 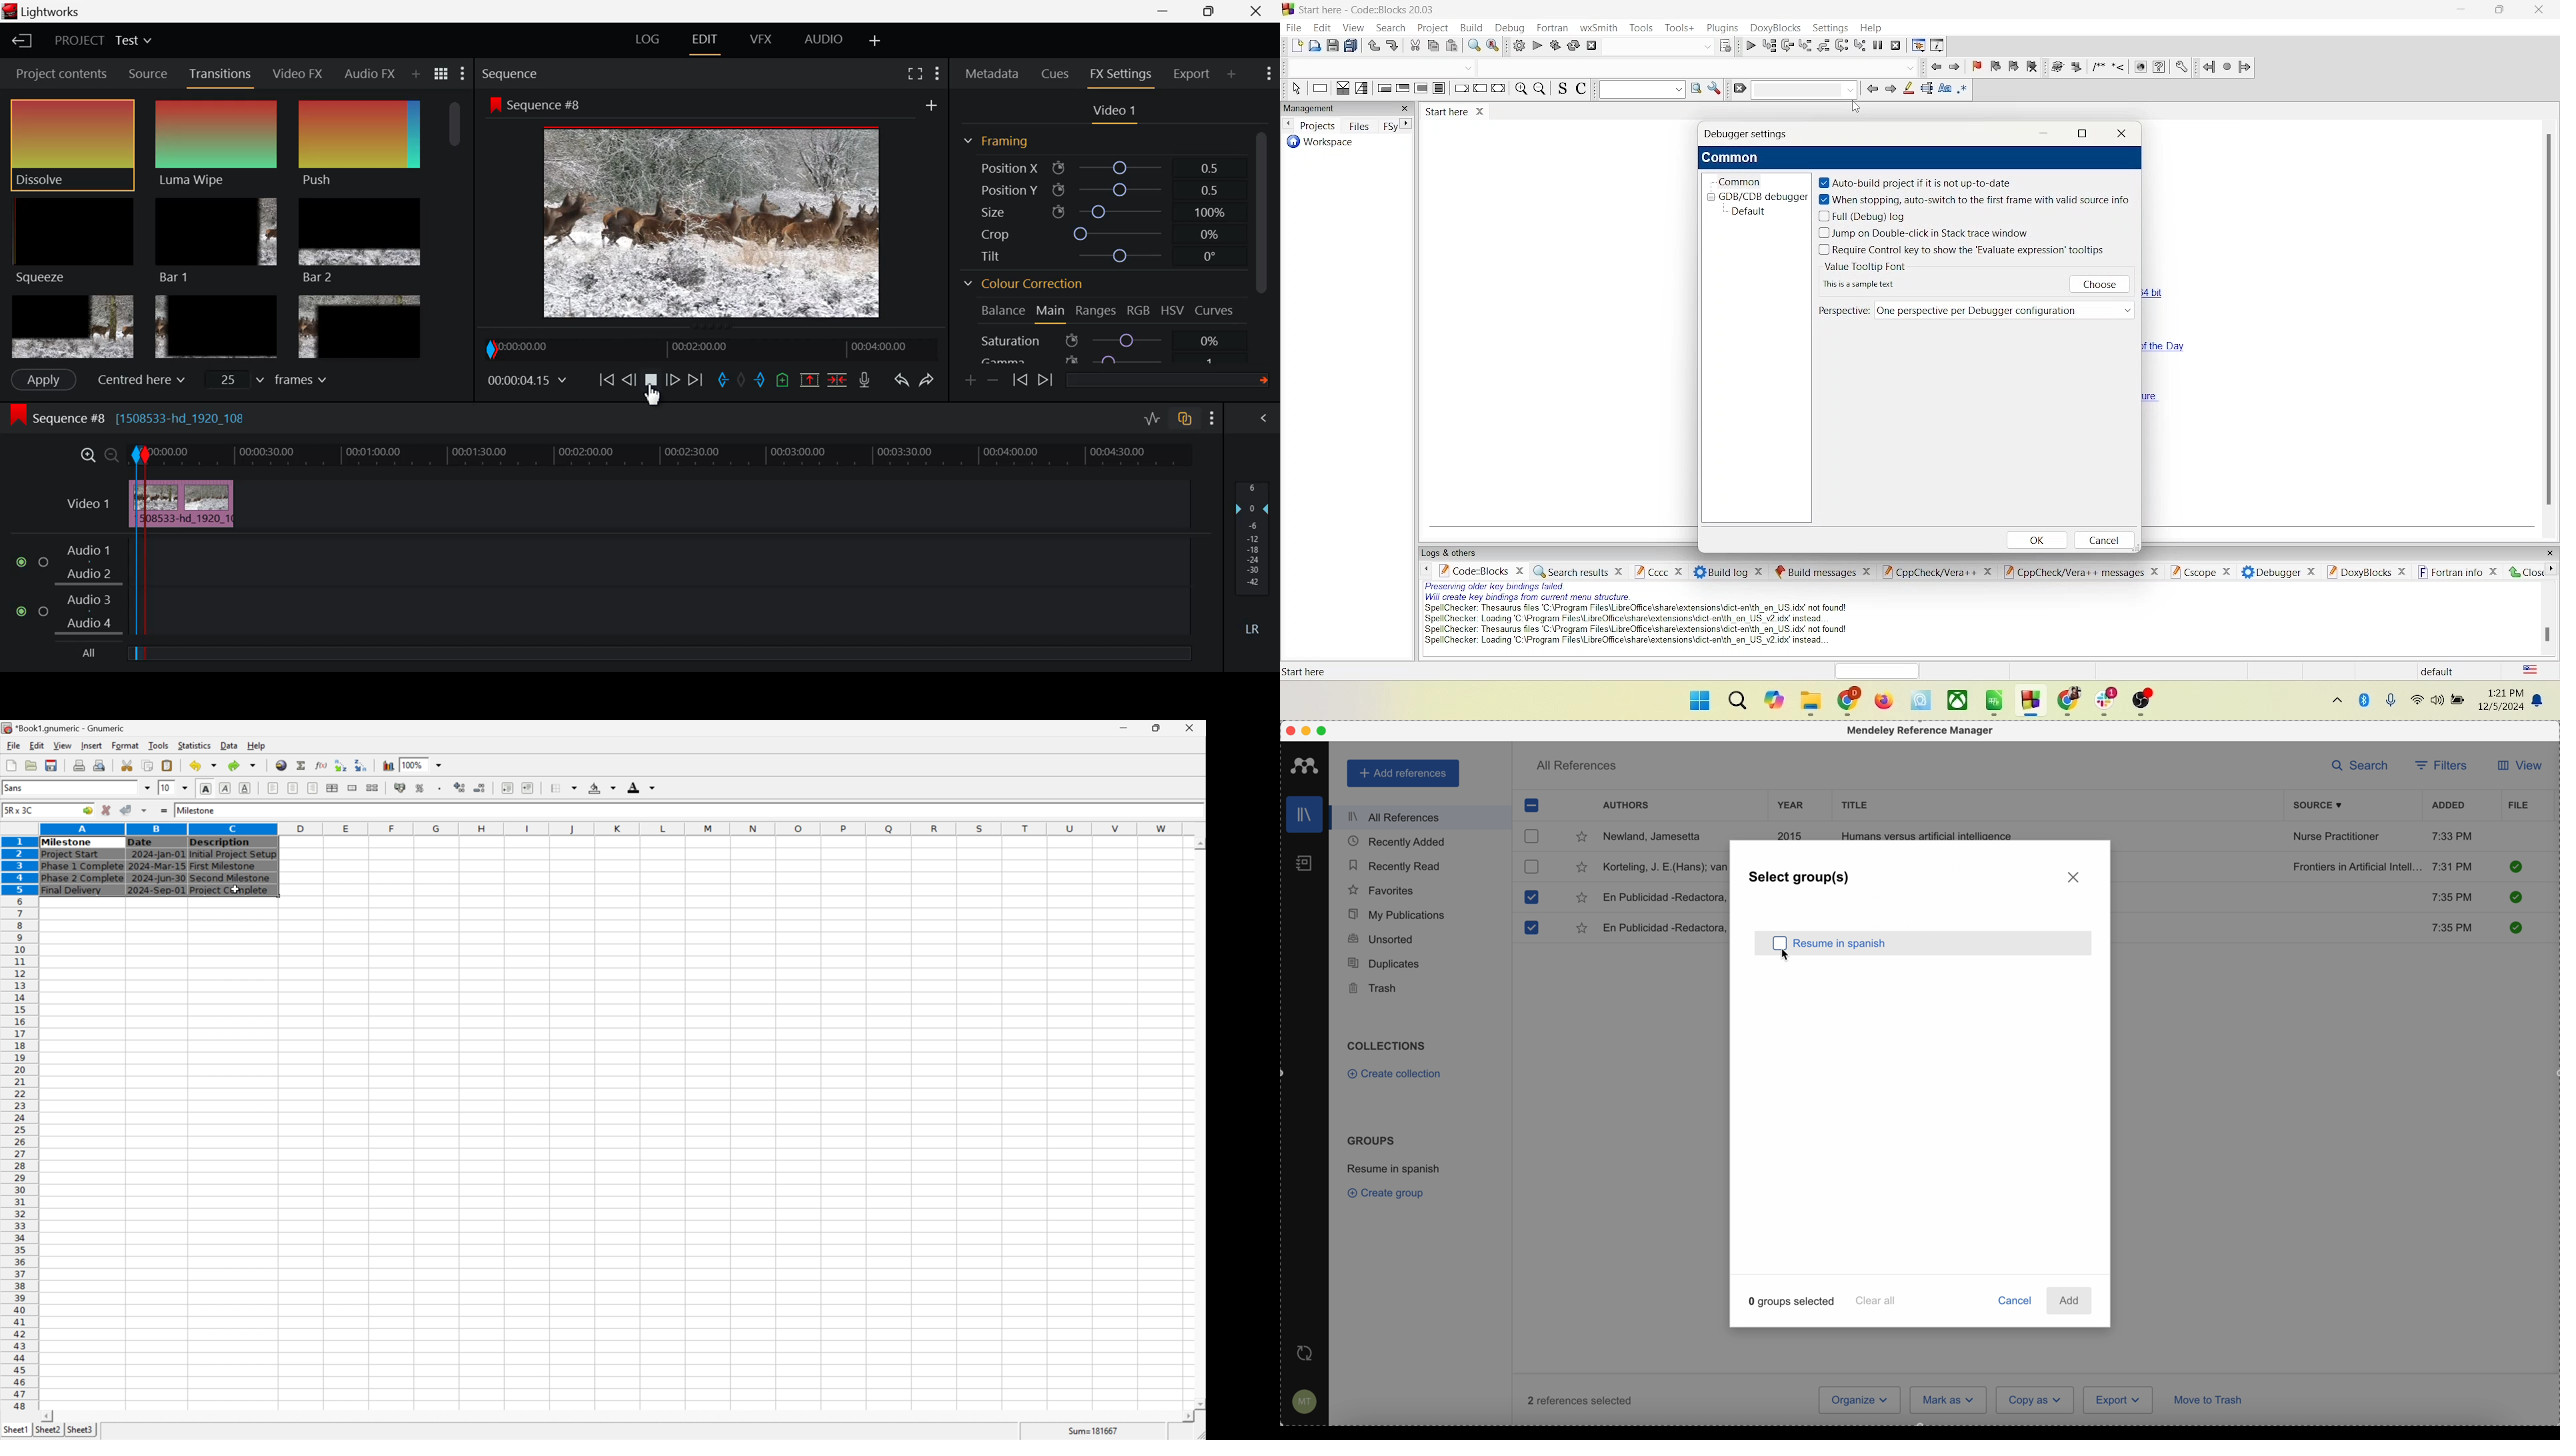 I want to click on GDB/CDB debugger, so click(x=1758, y=197).